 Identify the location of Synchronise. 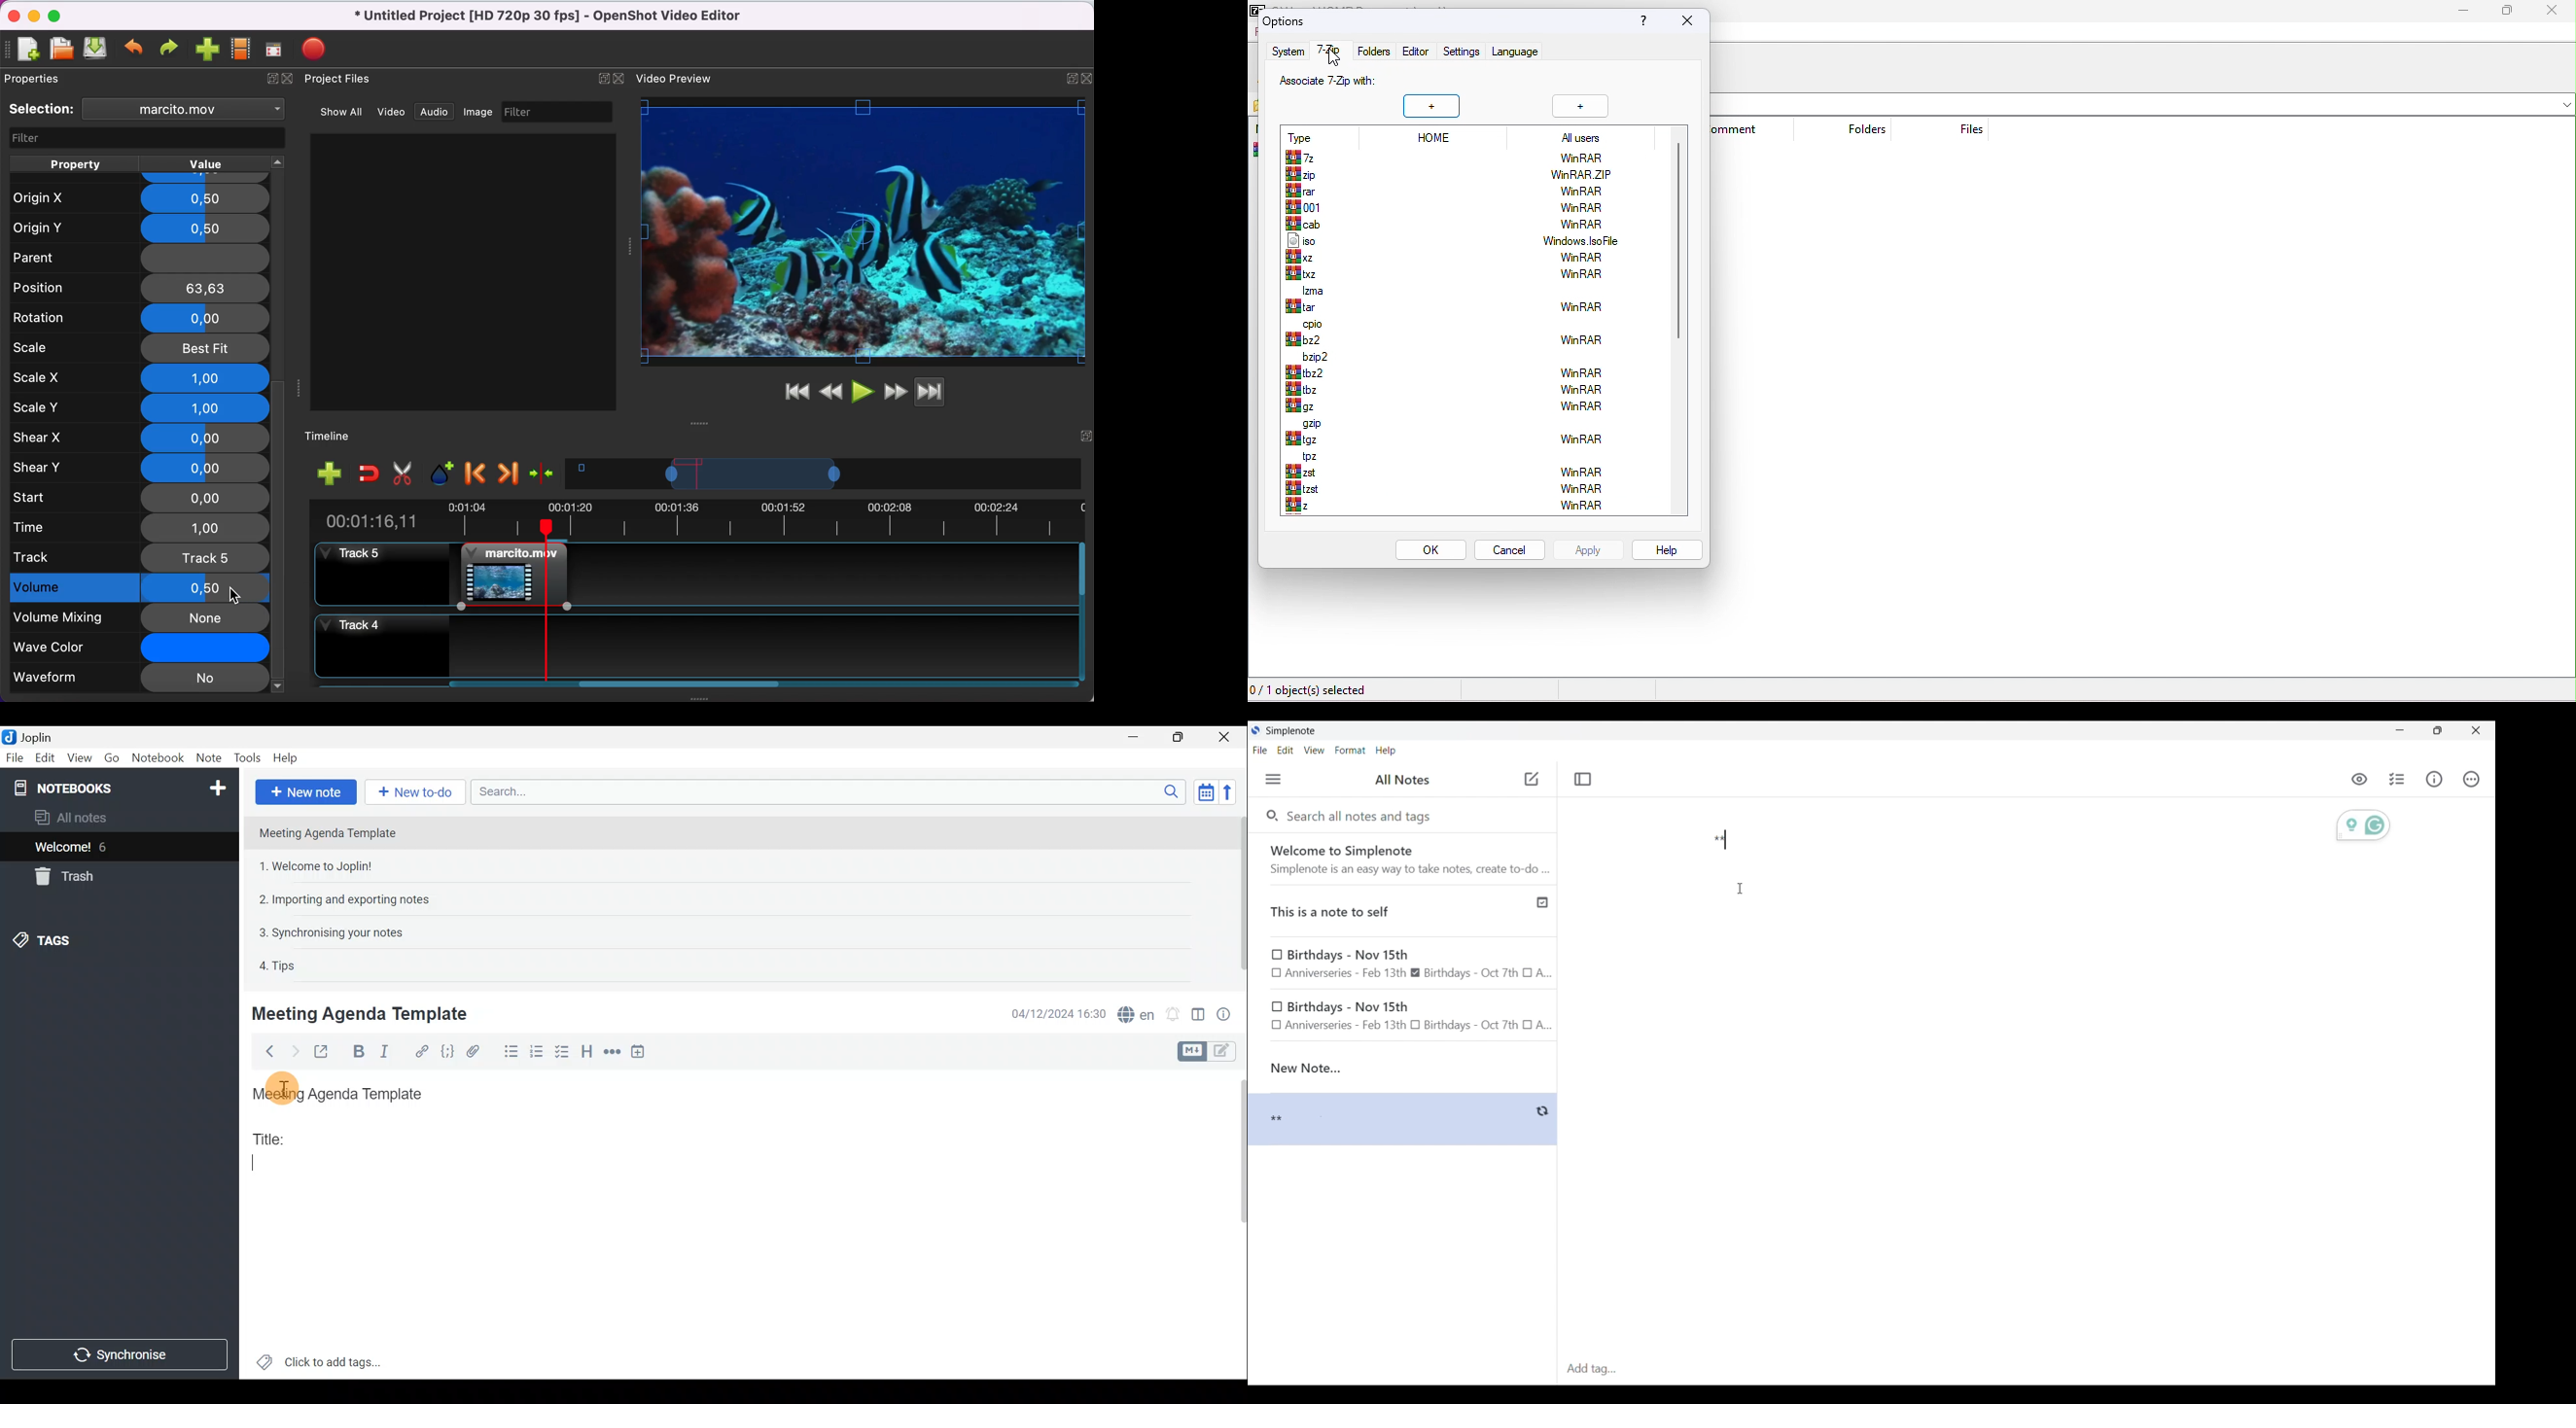
(120, 1355).